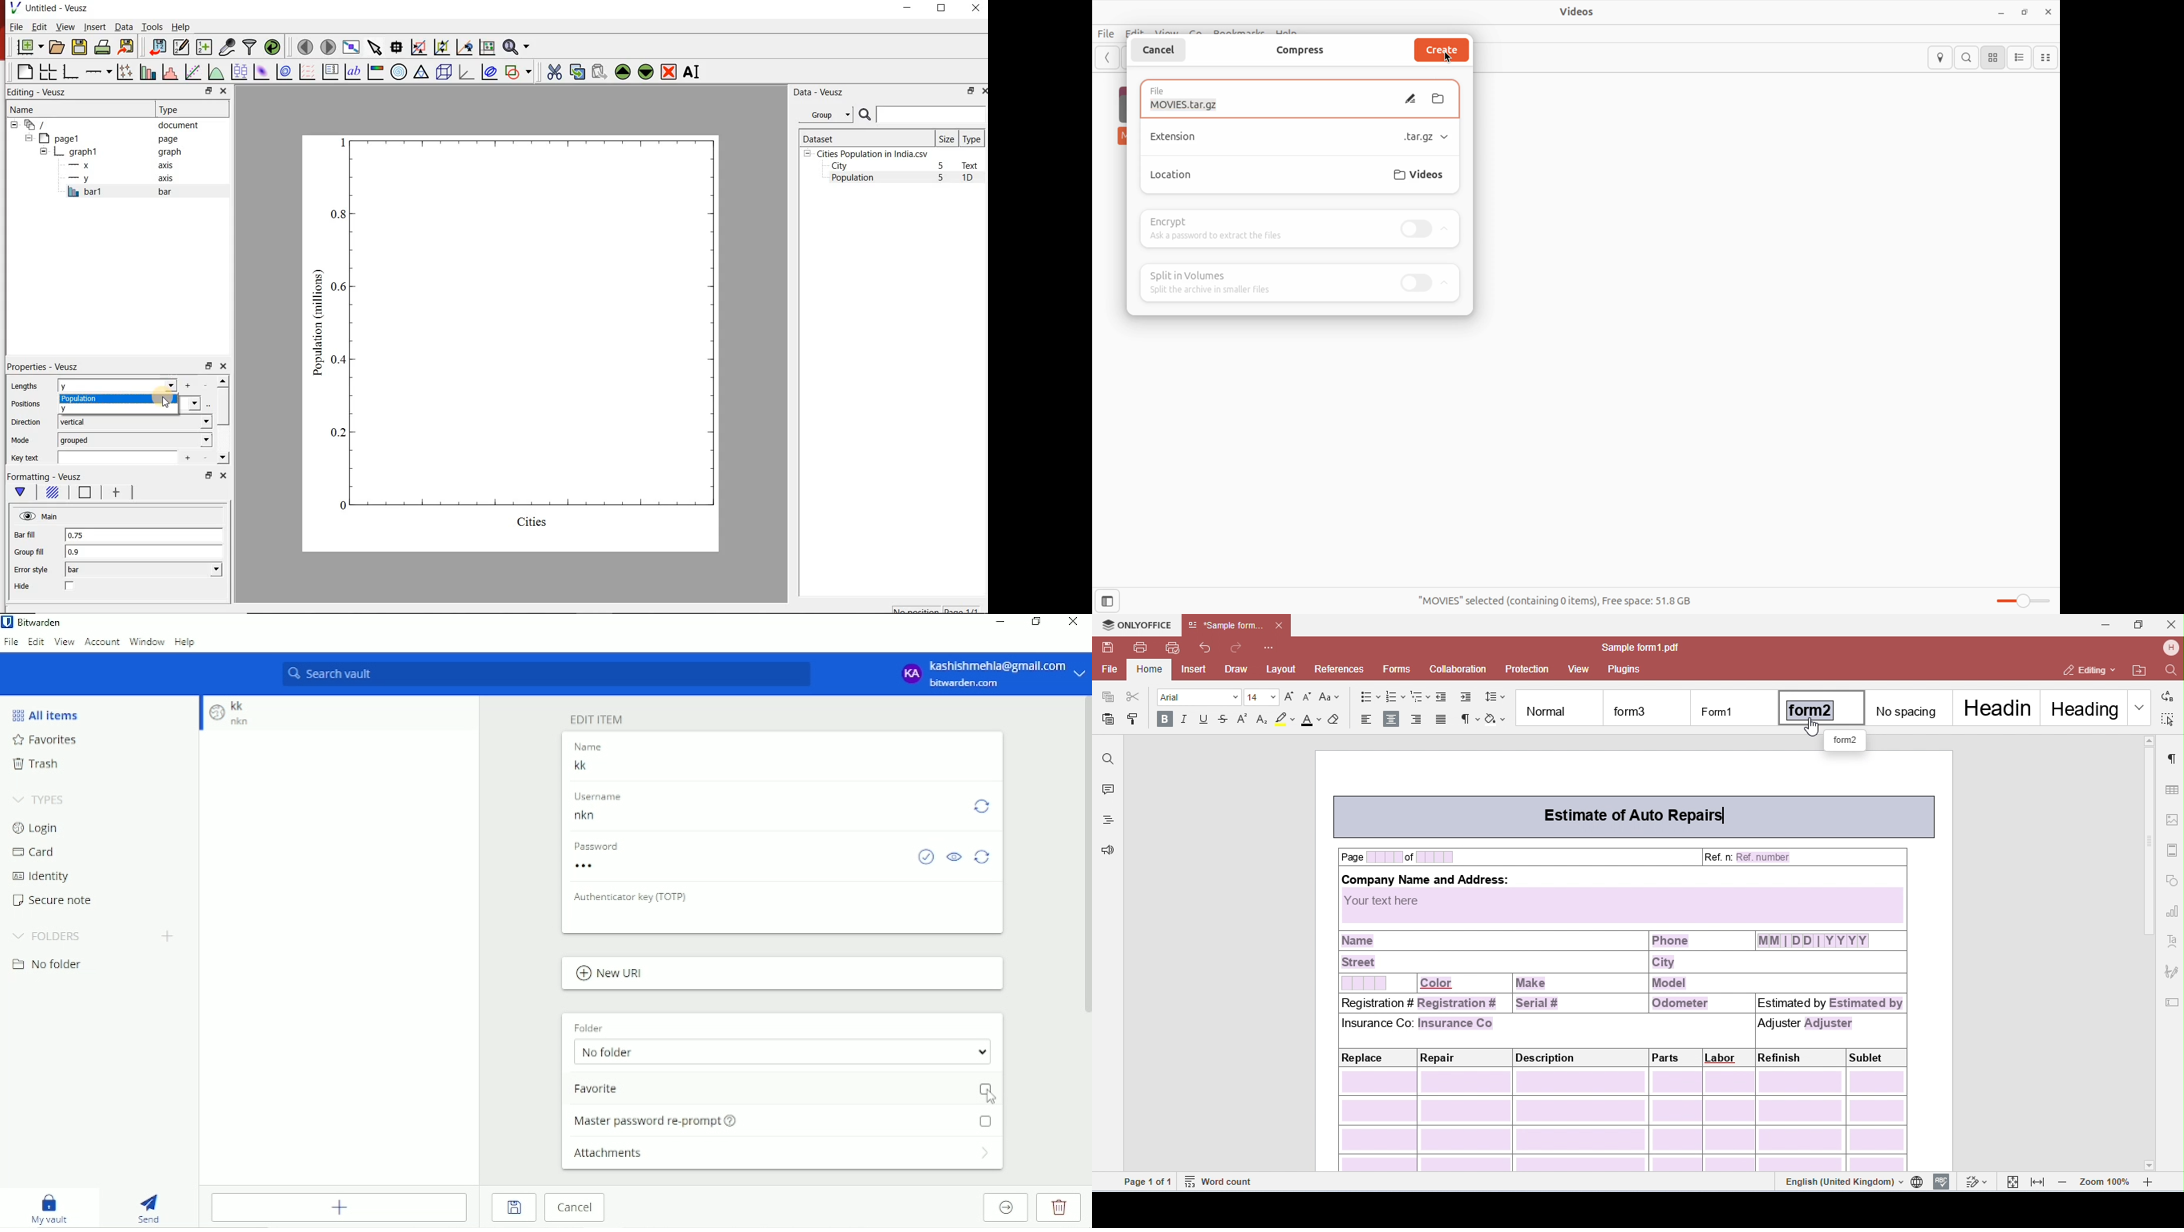  I want to click on resize, so click(2024, 11).